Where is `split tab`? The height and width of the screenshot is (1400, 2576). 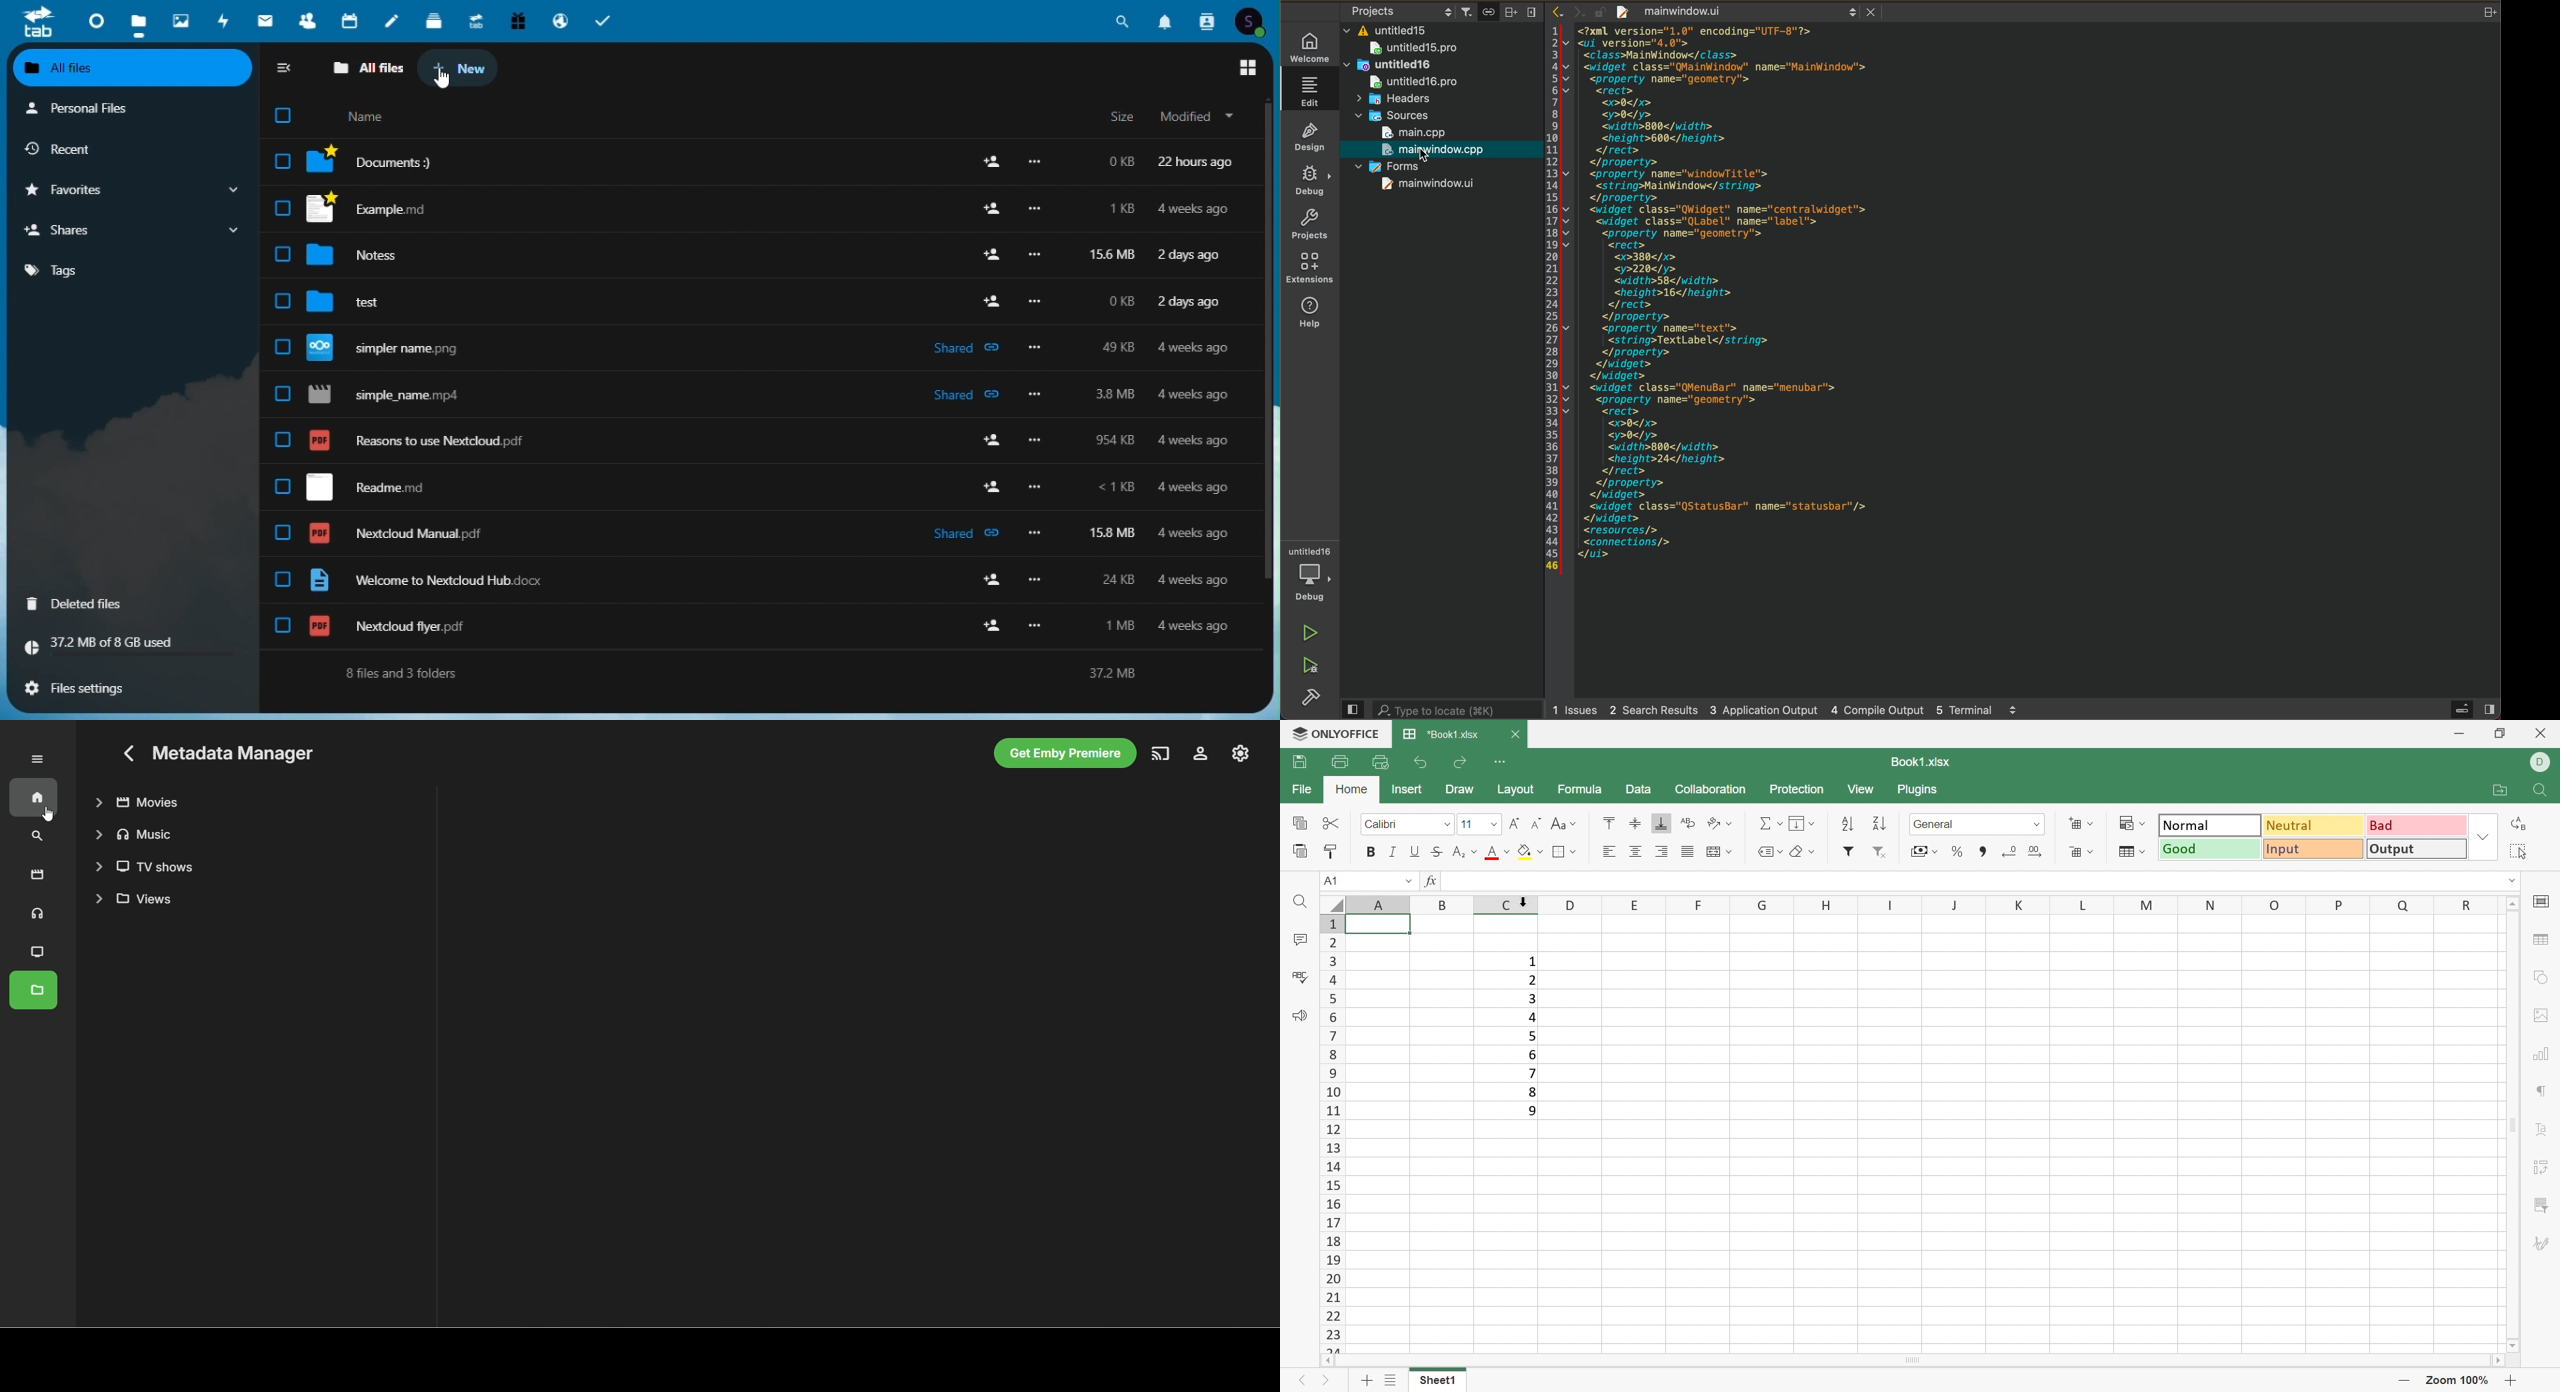 split tab is located at coordinates (2489, 12).